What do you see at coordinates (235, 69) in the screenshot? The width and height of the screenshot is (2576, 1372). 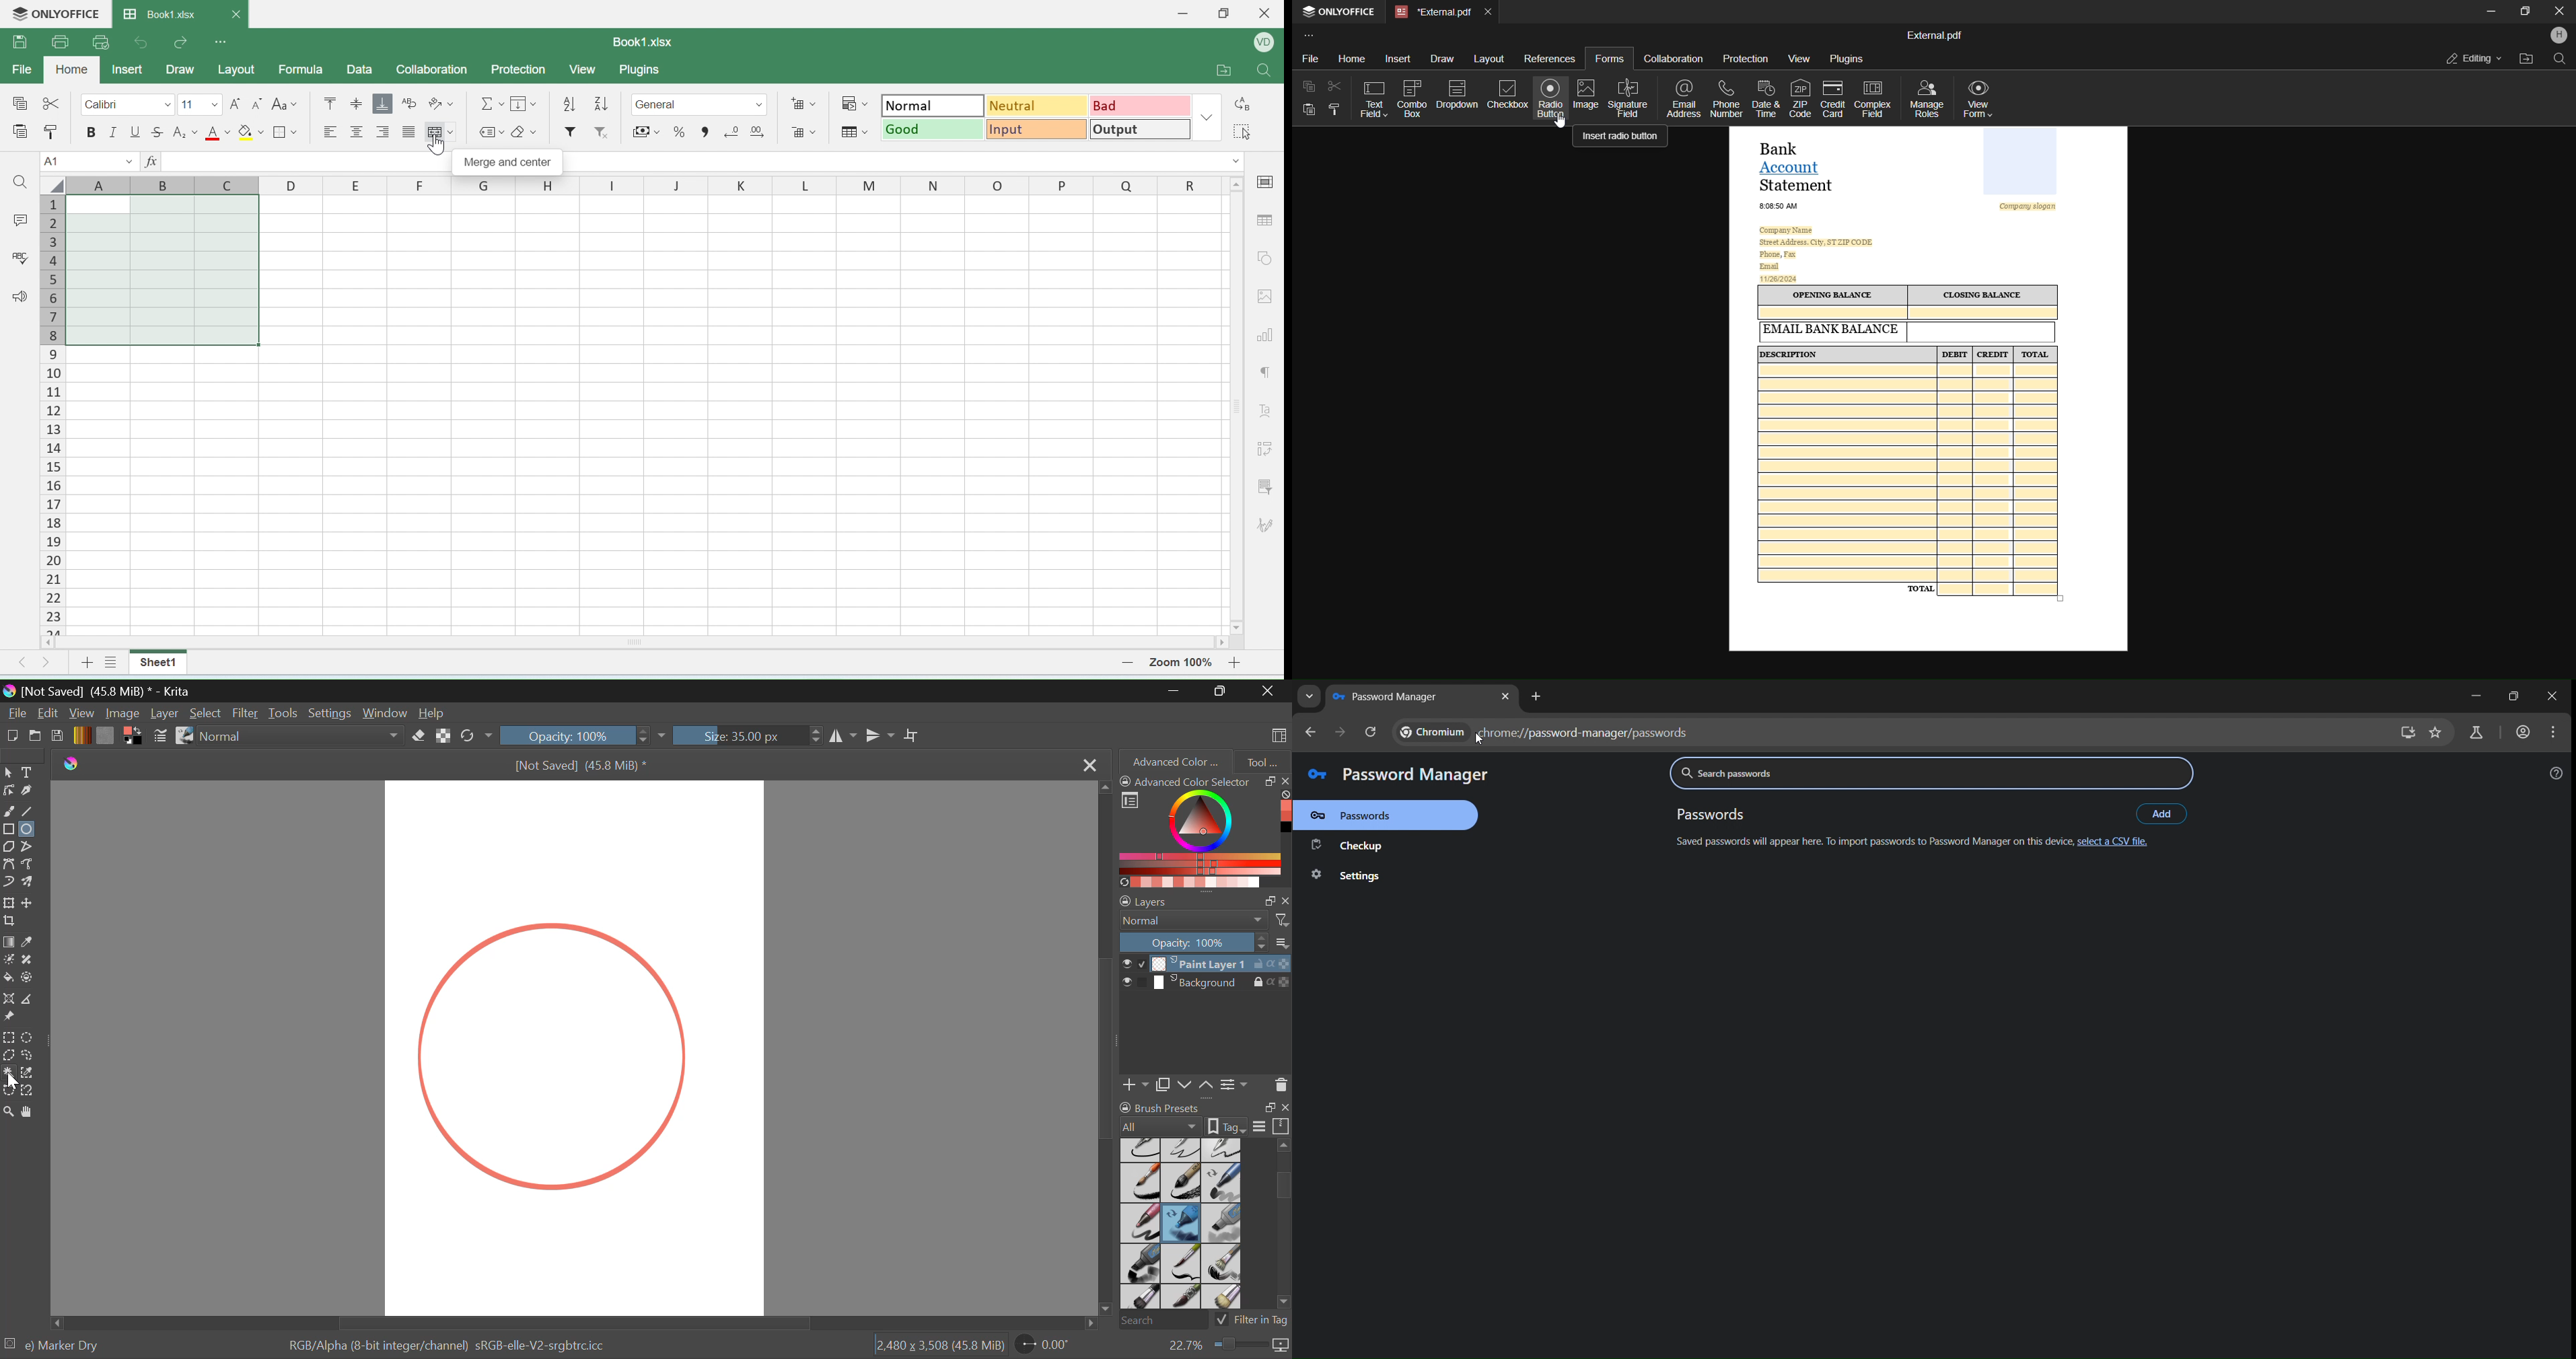 I see `layout` at bounding box center [235, 69].